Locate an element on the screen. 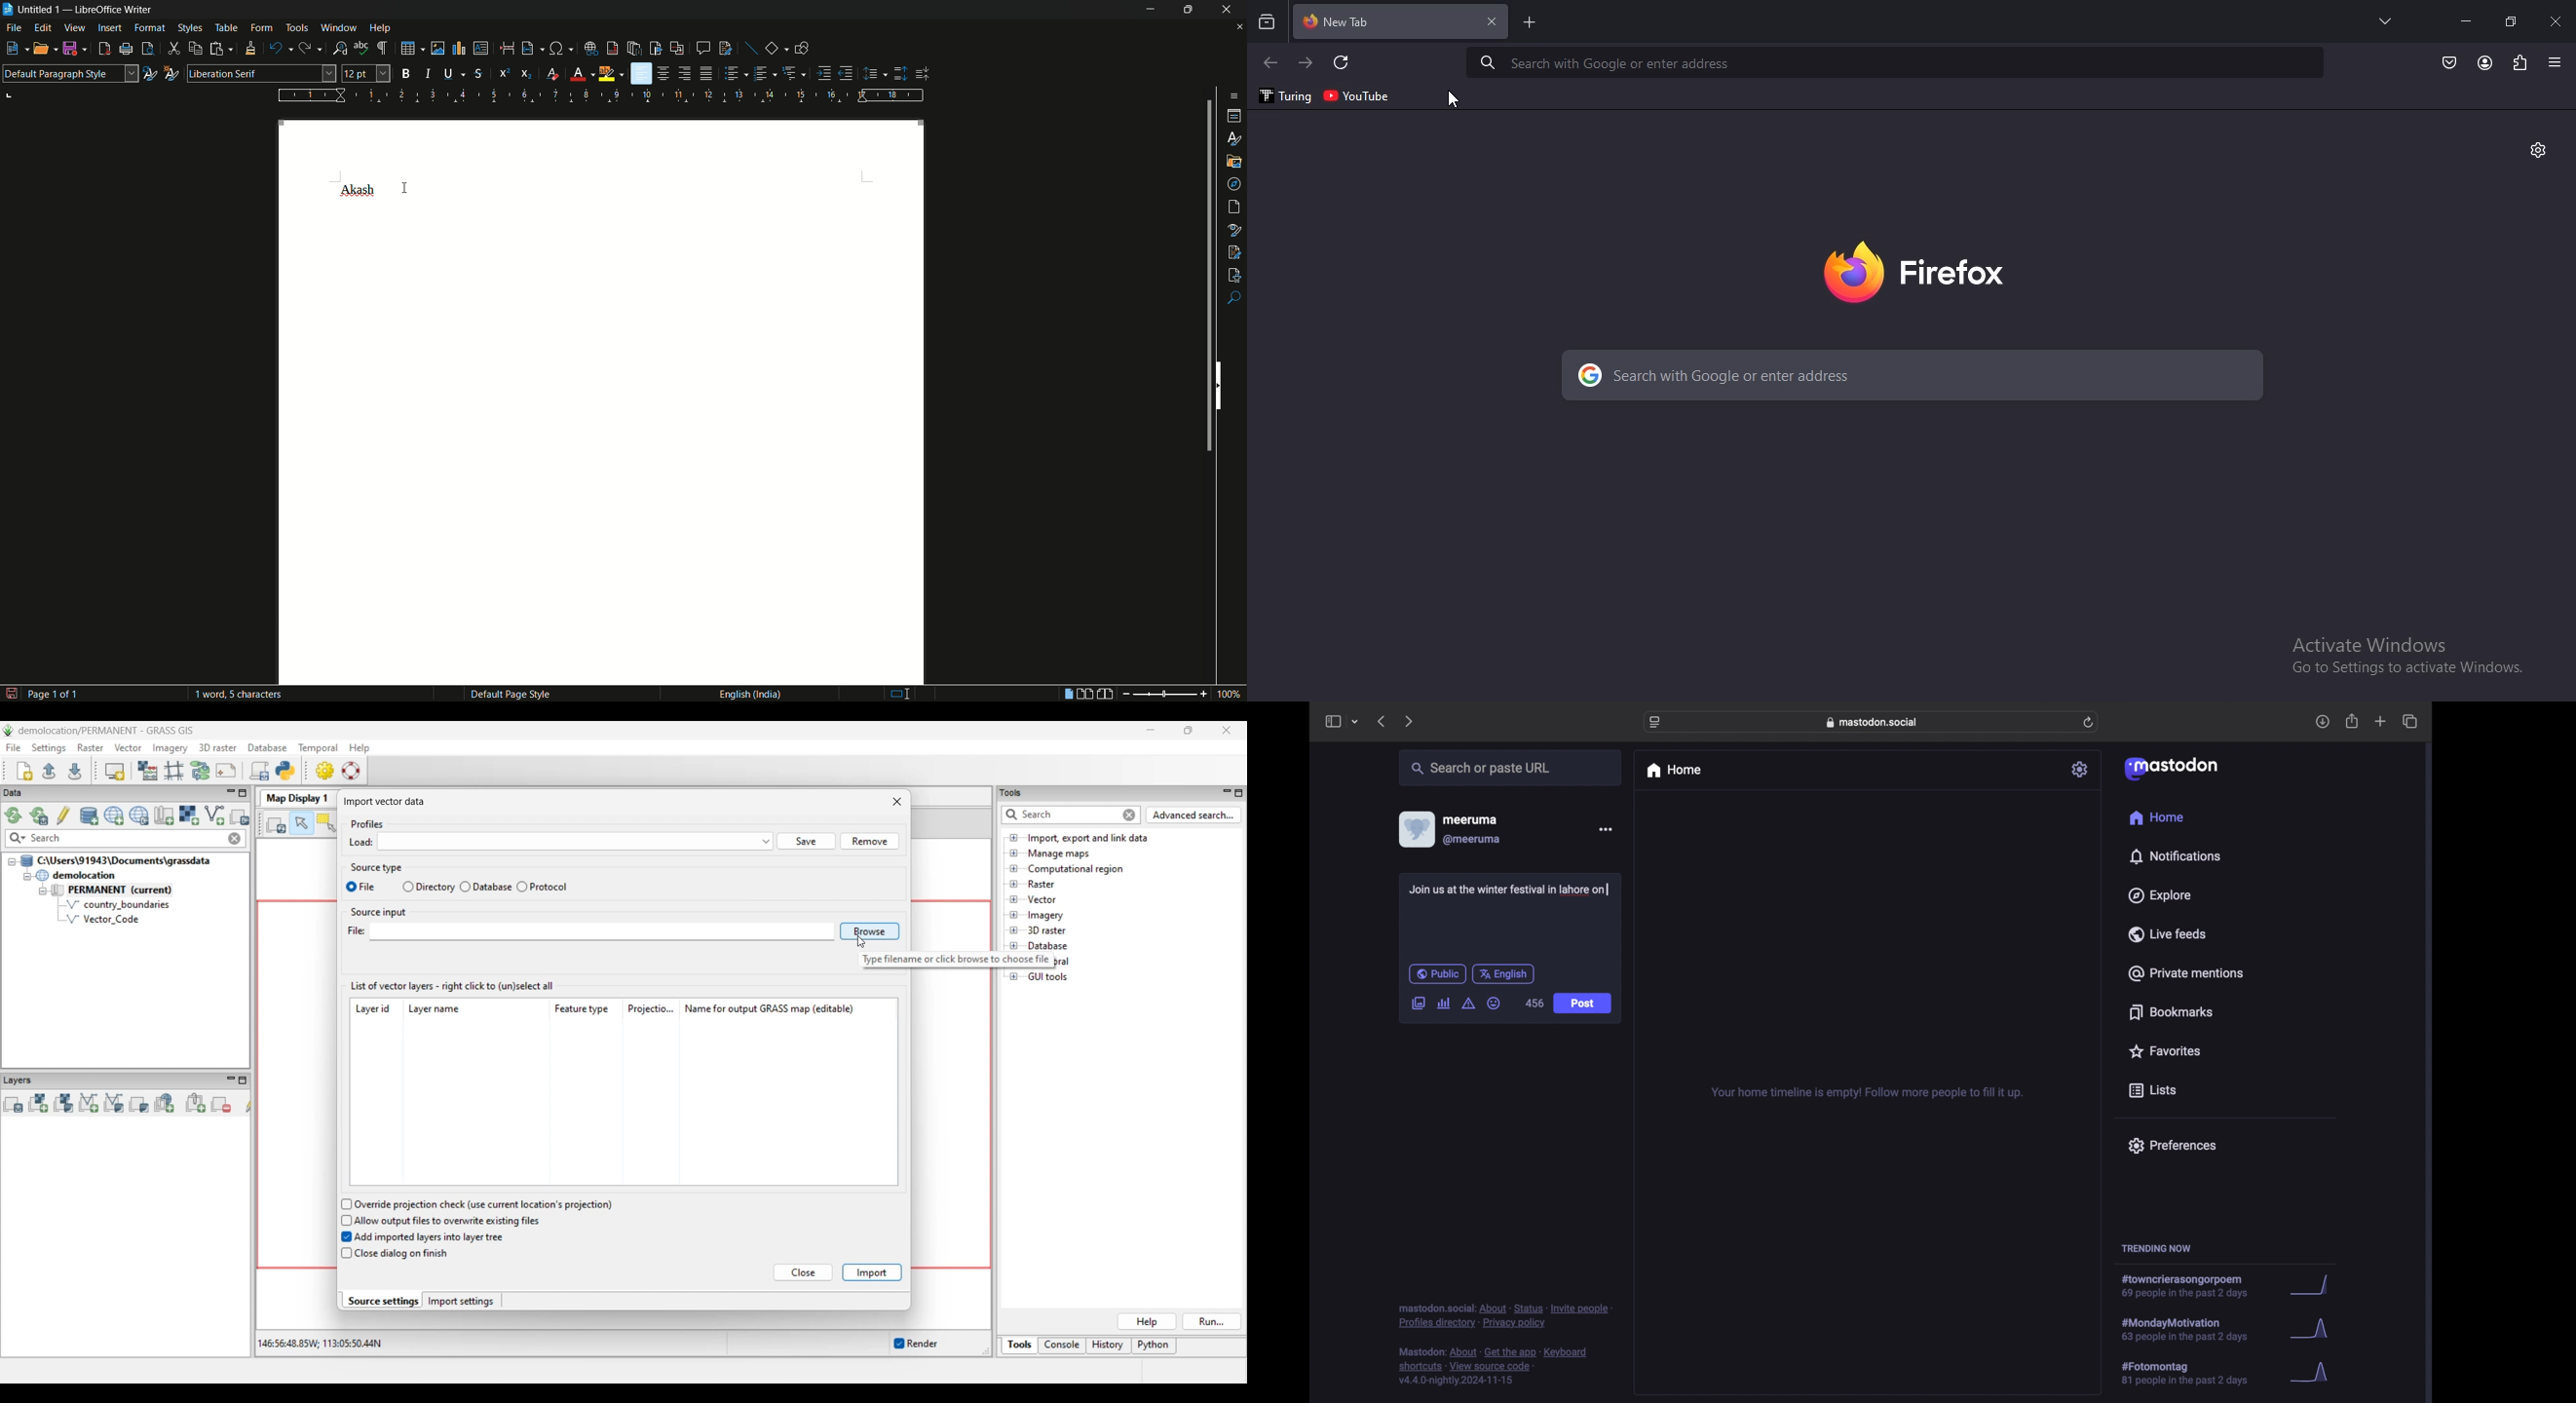 This screenshot has height=1428, width=2576. manage changes is located at coordinates (1234, 251).